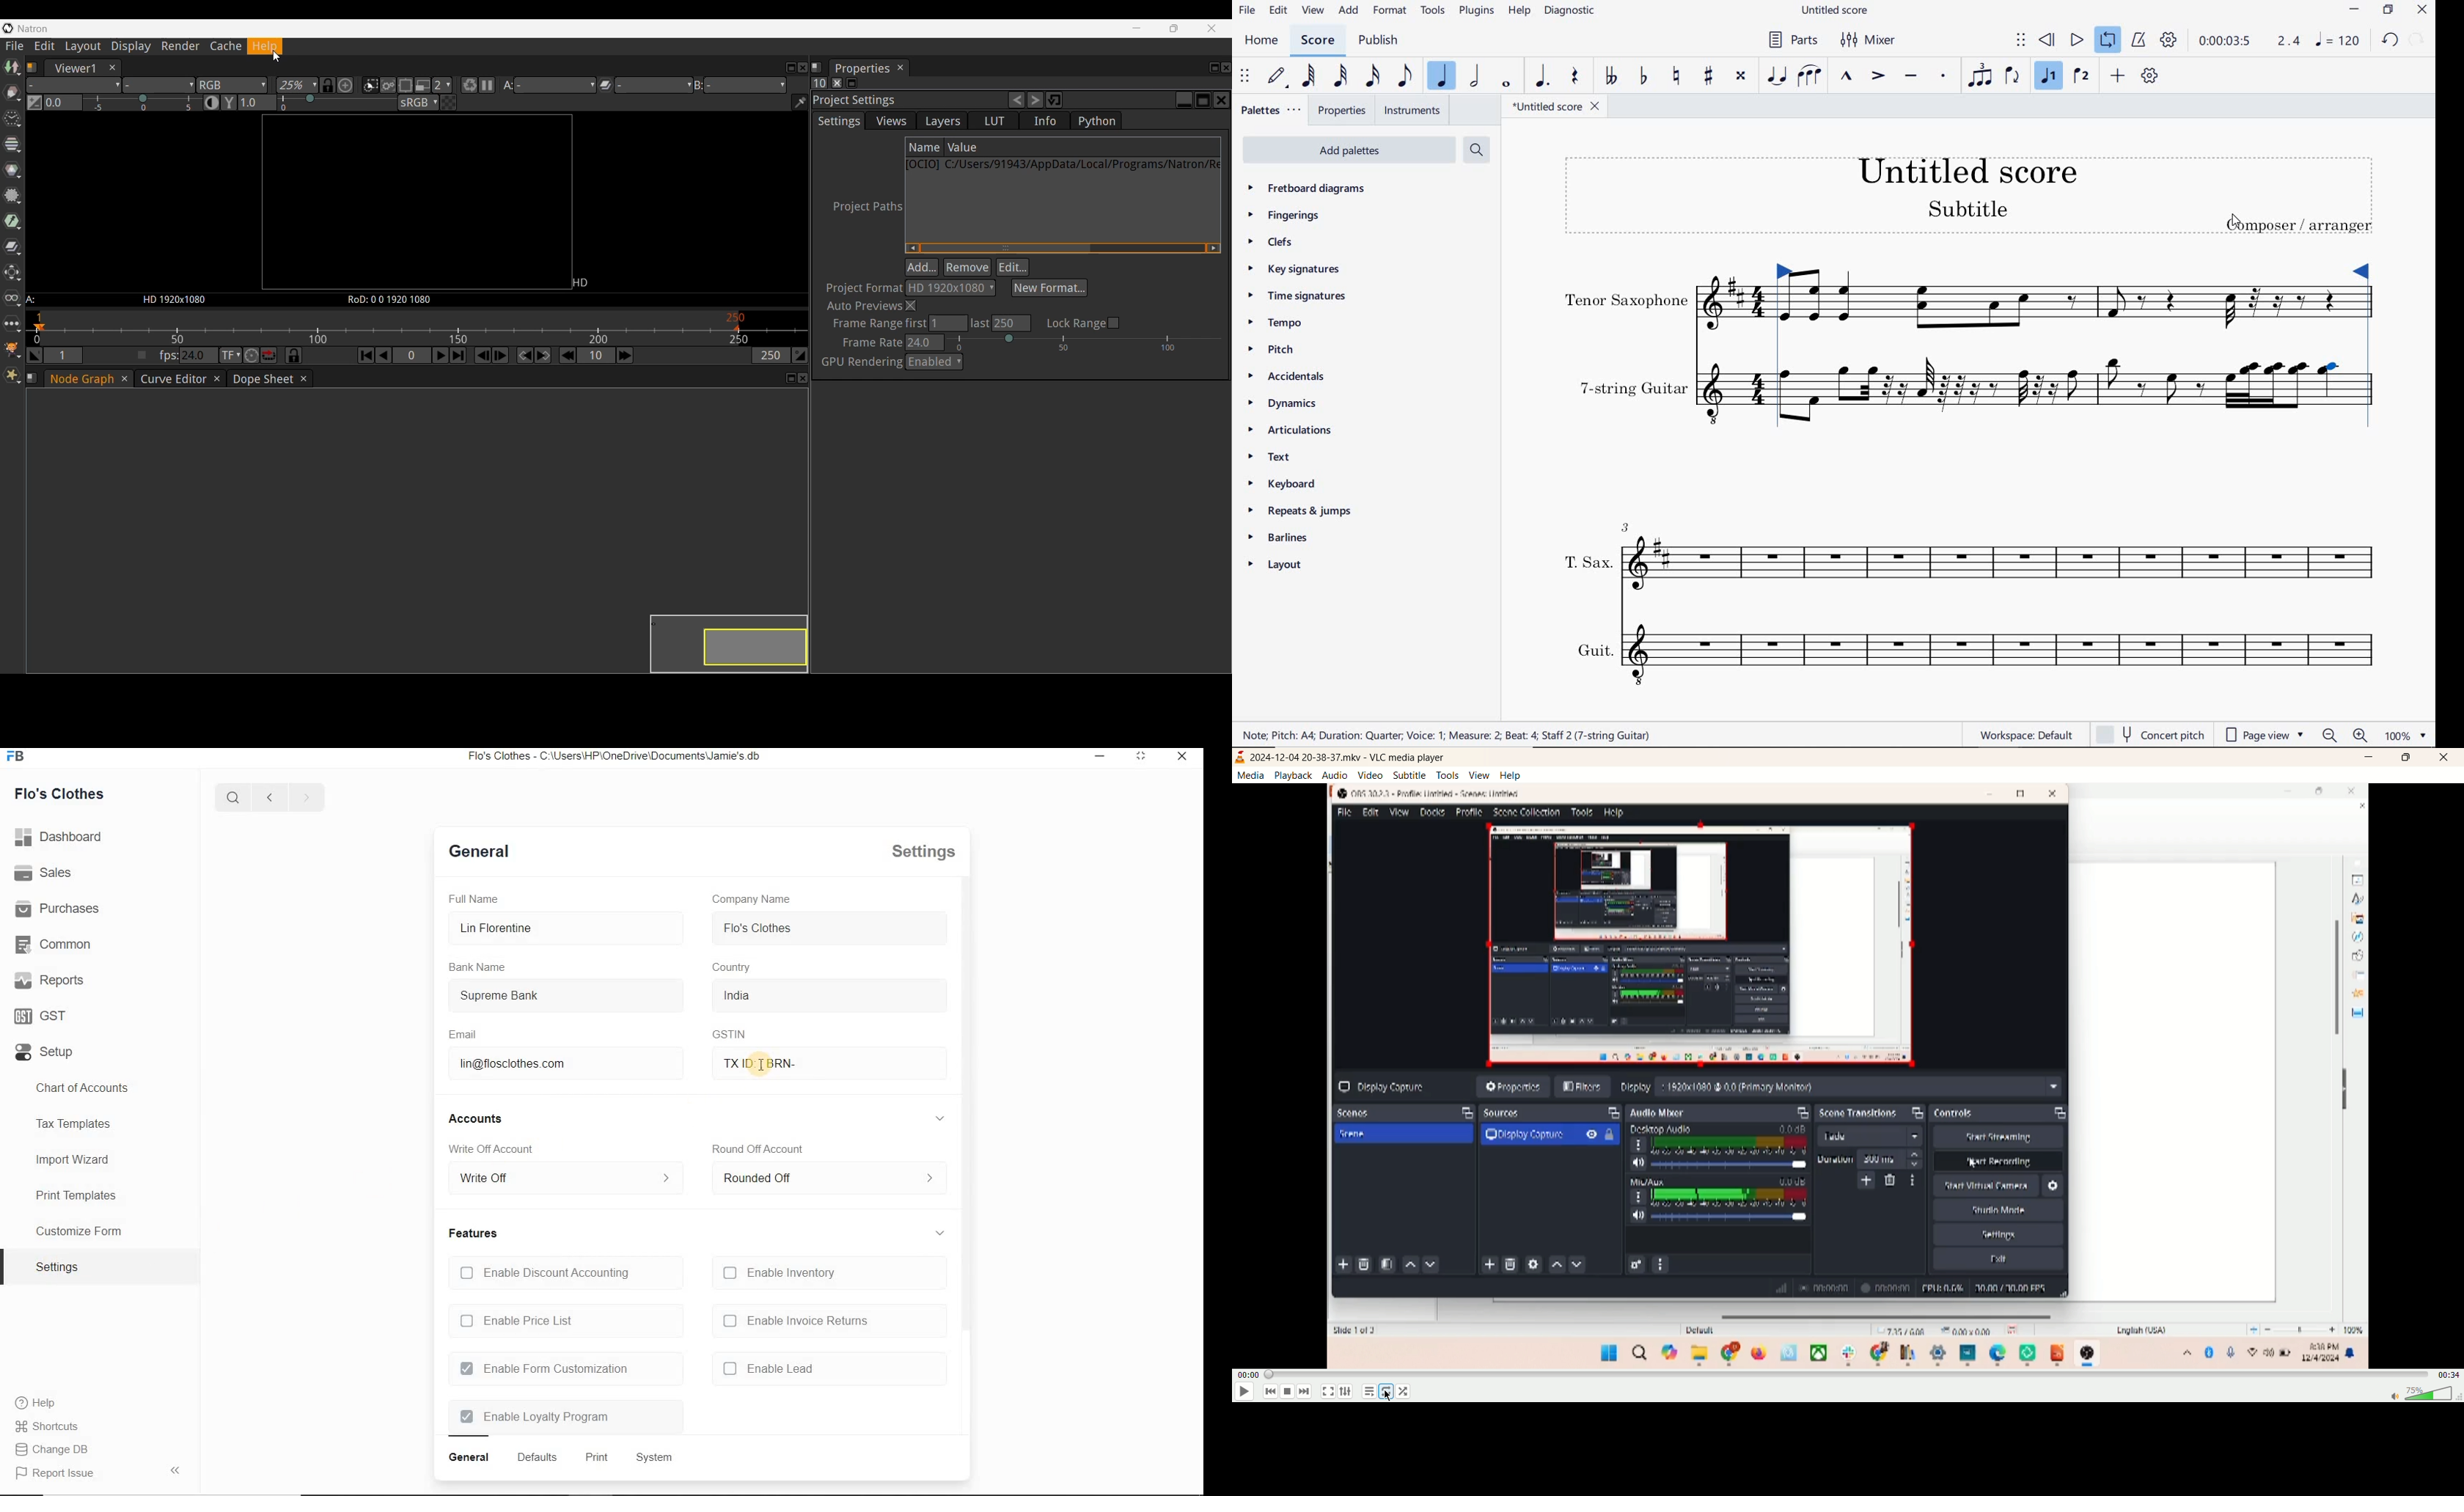  Describe the element at coordinates (442, 85) in the screenshot. I see `2` at that location.